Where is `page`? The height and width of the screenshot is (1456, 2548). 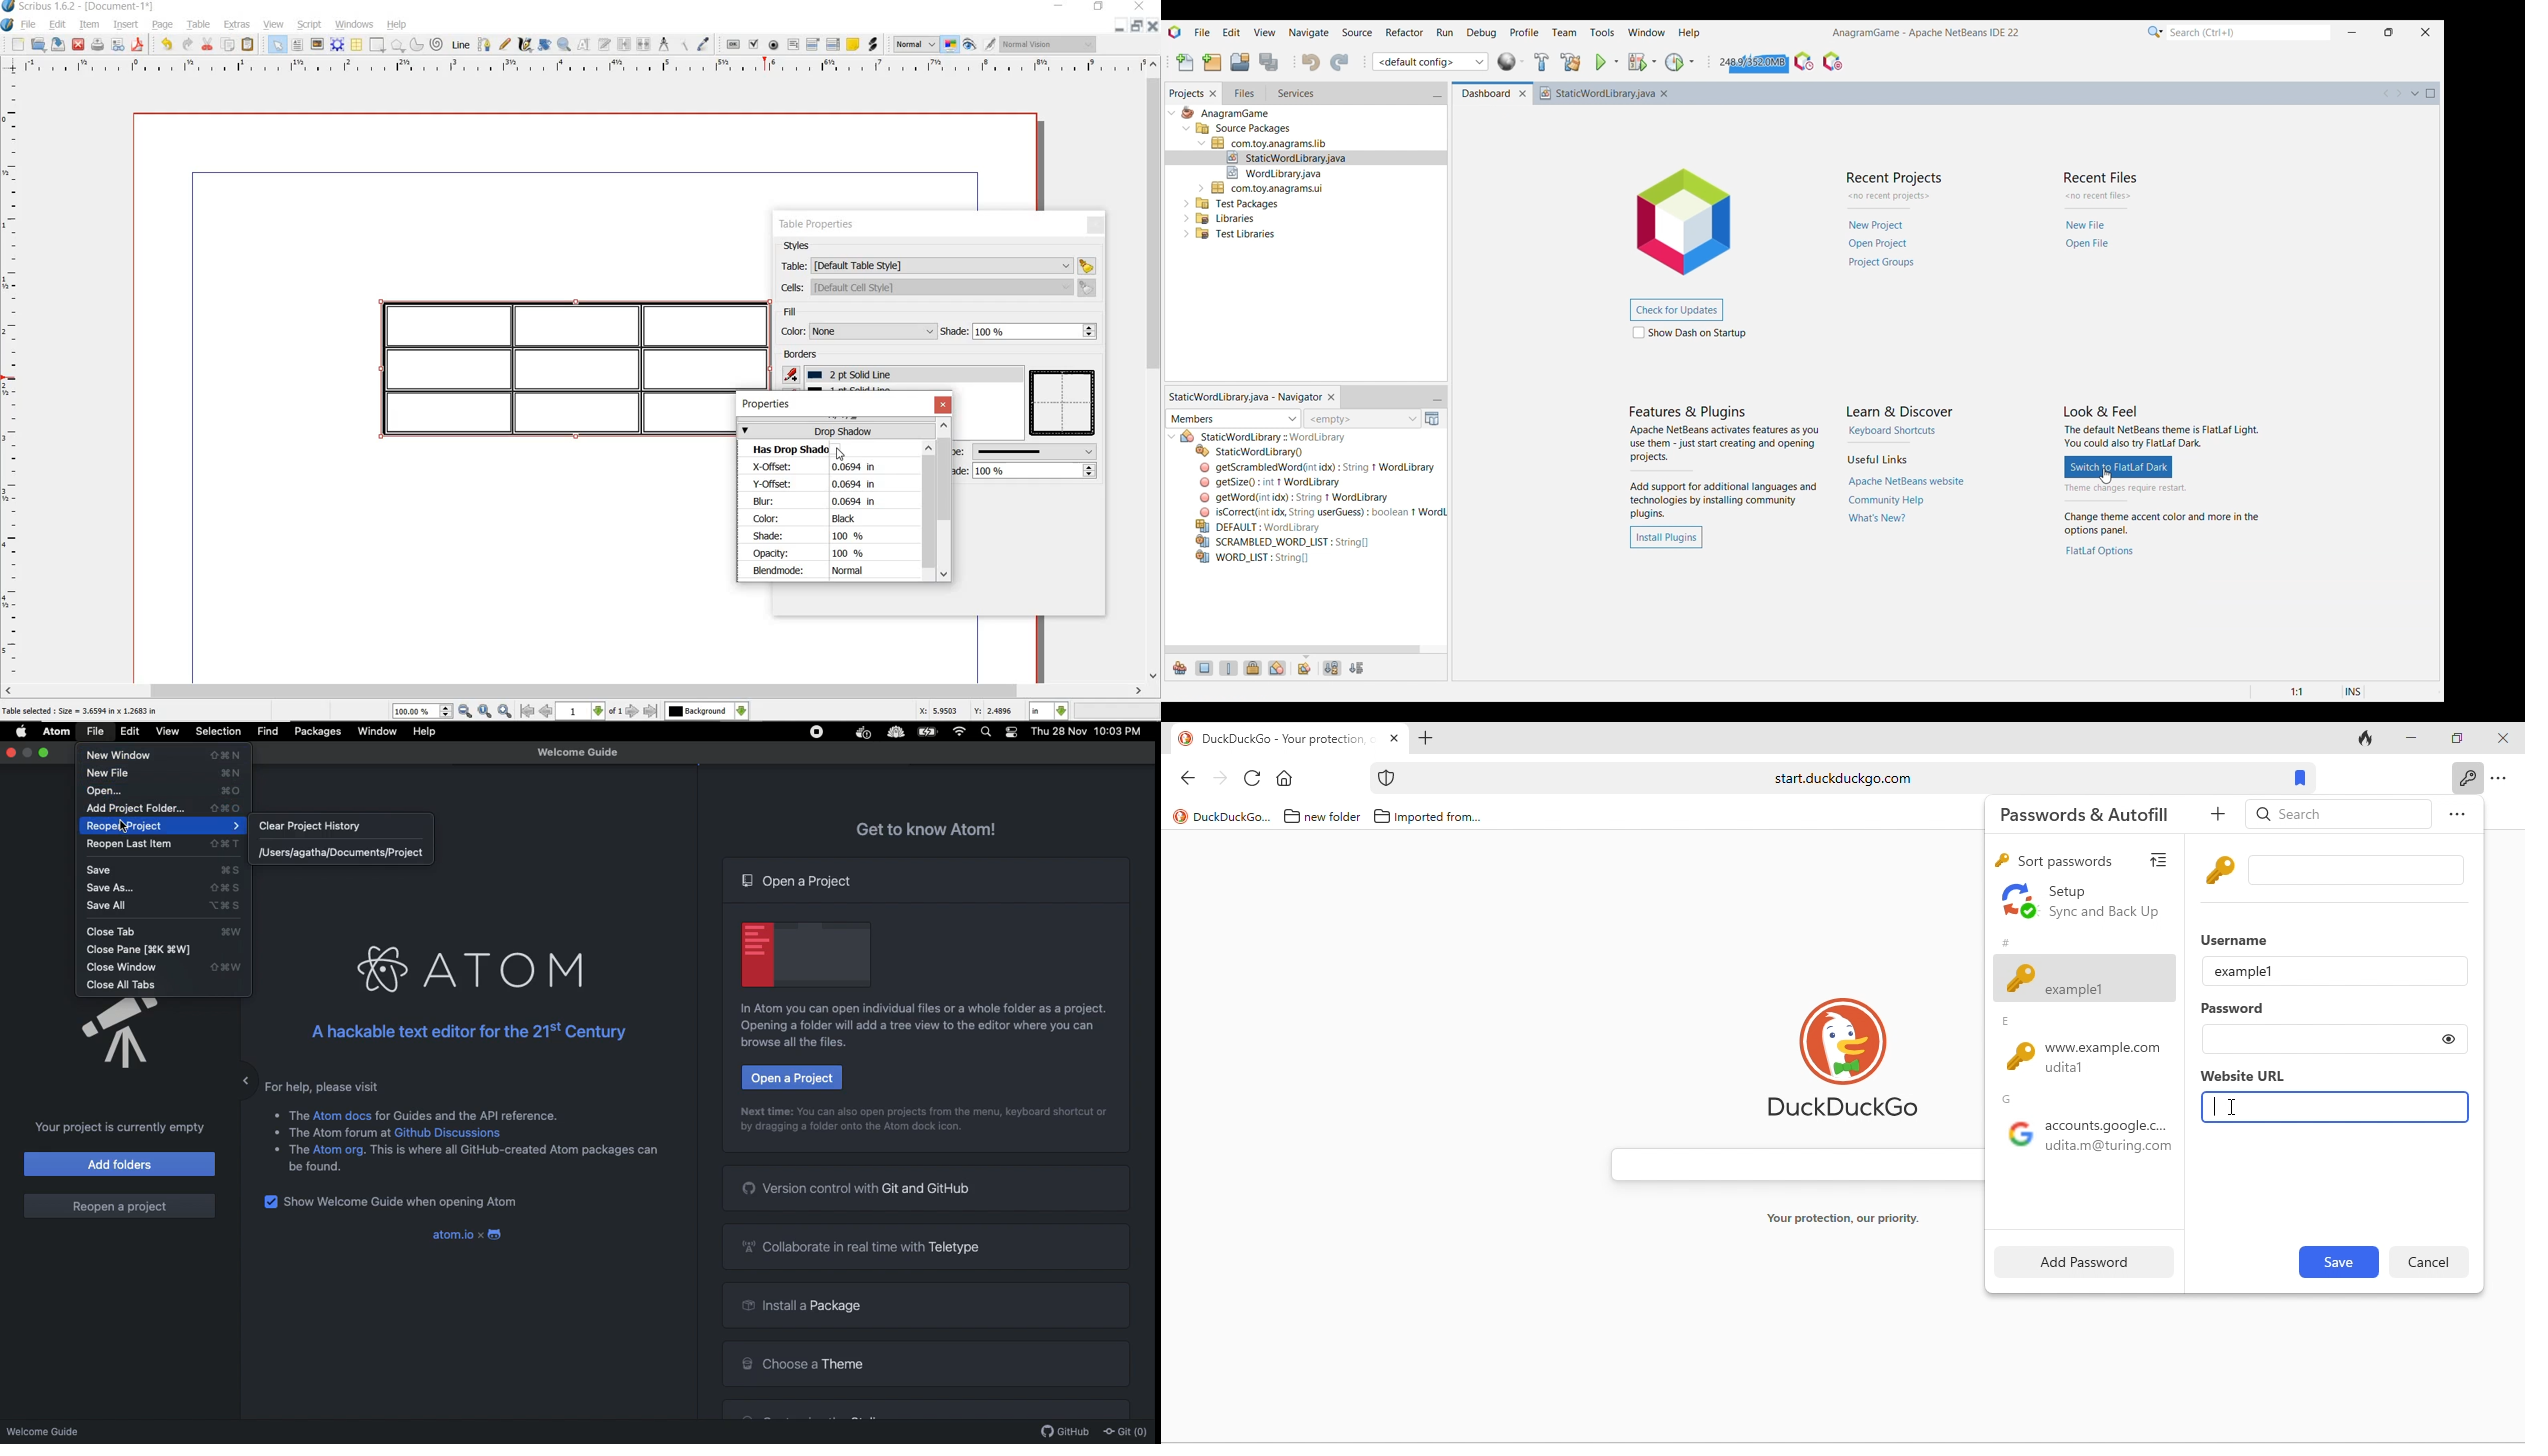 page is located at coordinates (163, 26).